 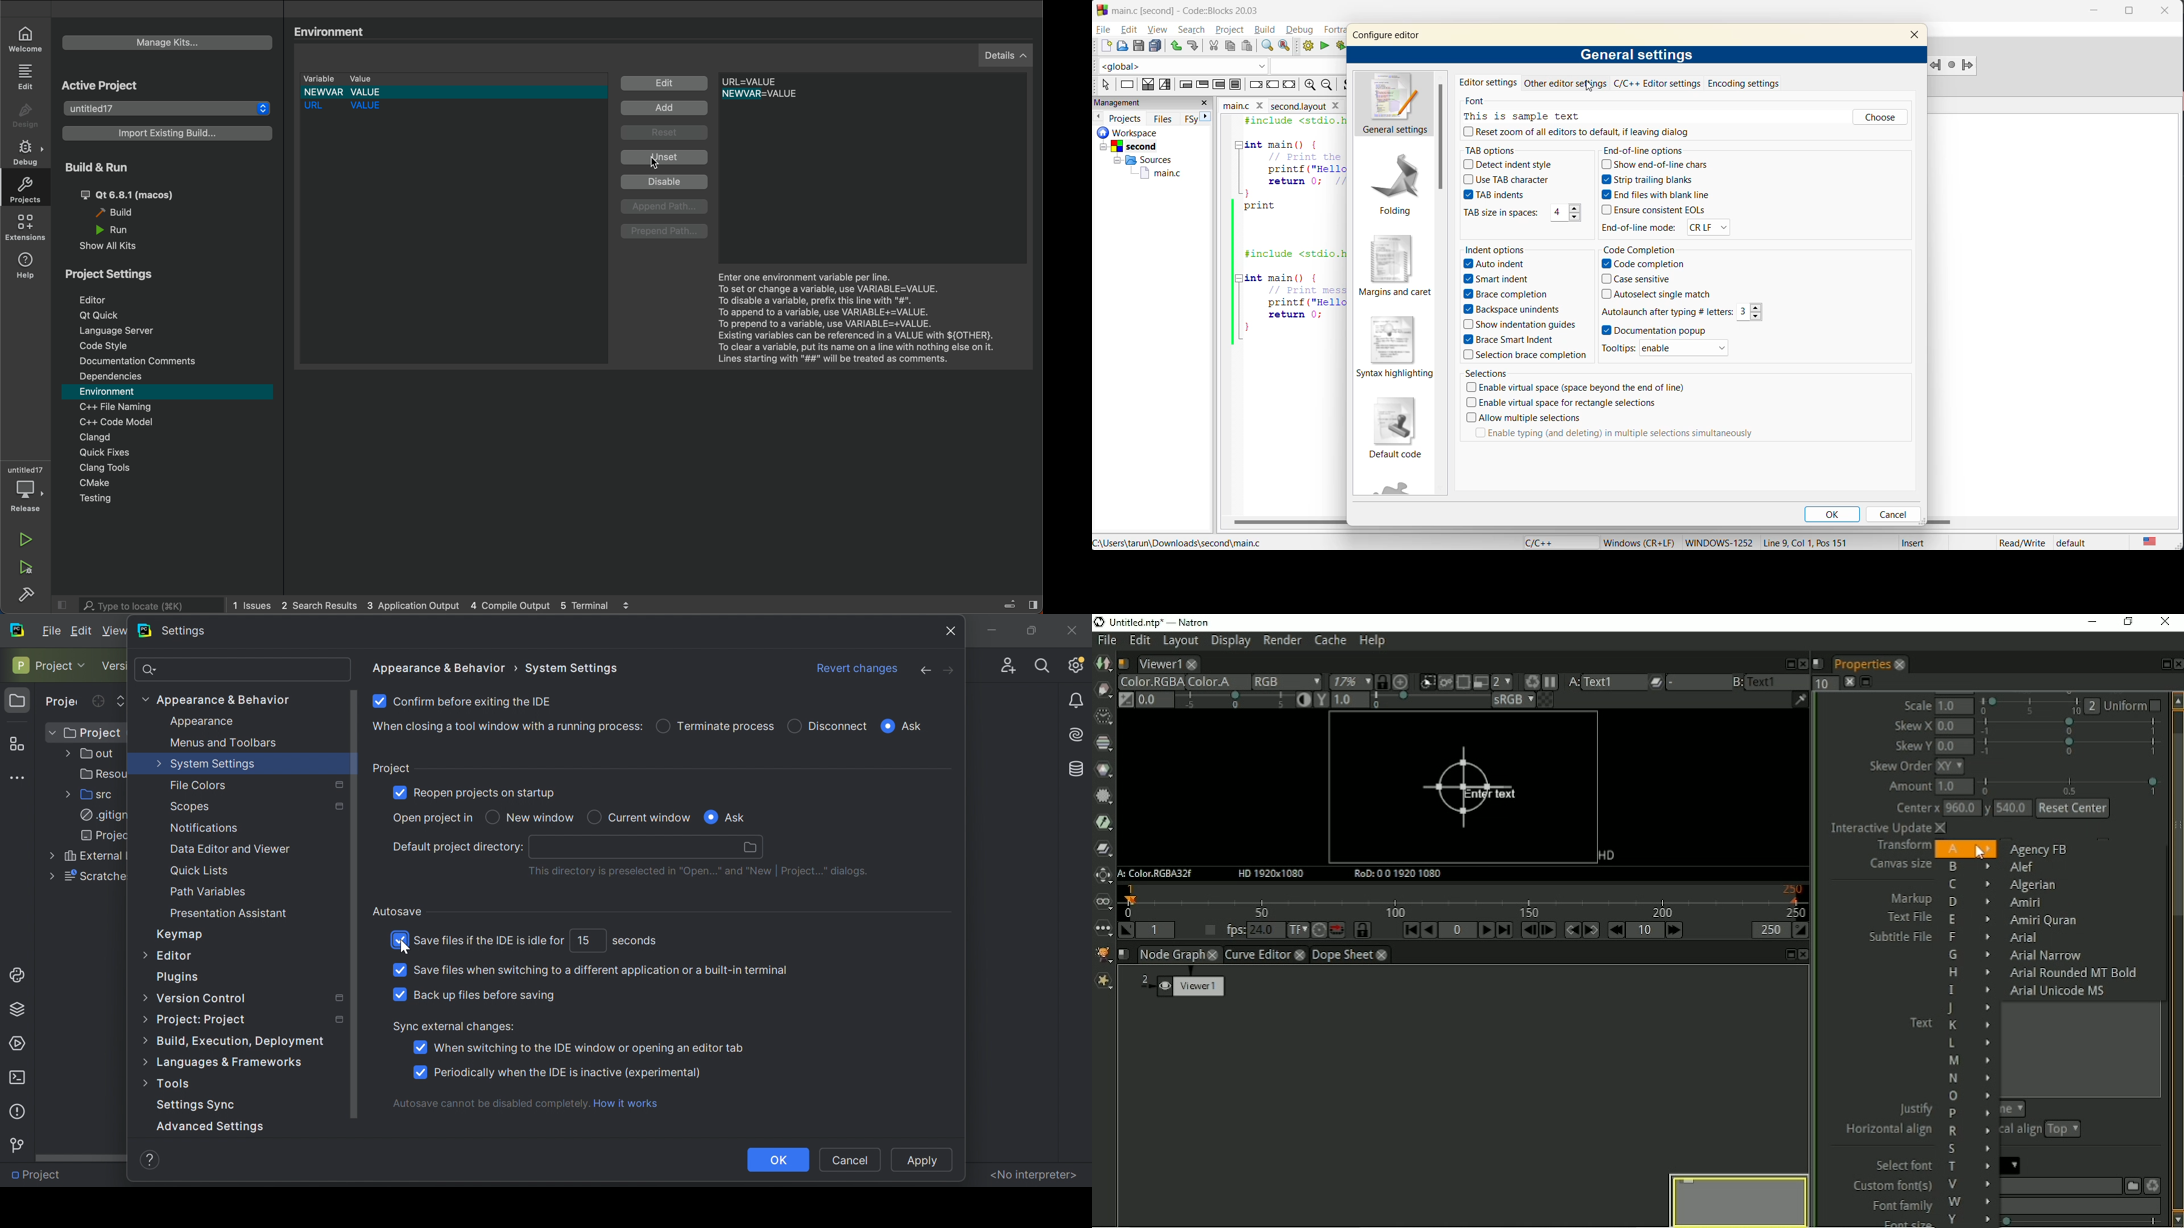 I want to click on Version control, so click(x=202, y=1000).